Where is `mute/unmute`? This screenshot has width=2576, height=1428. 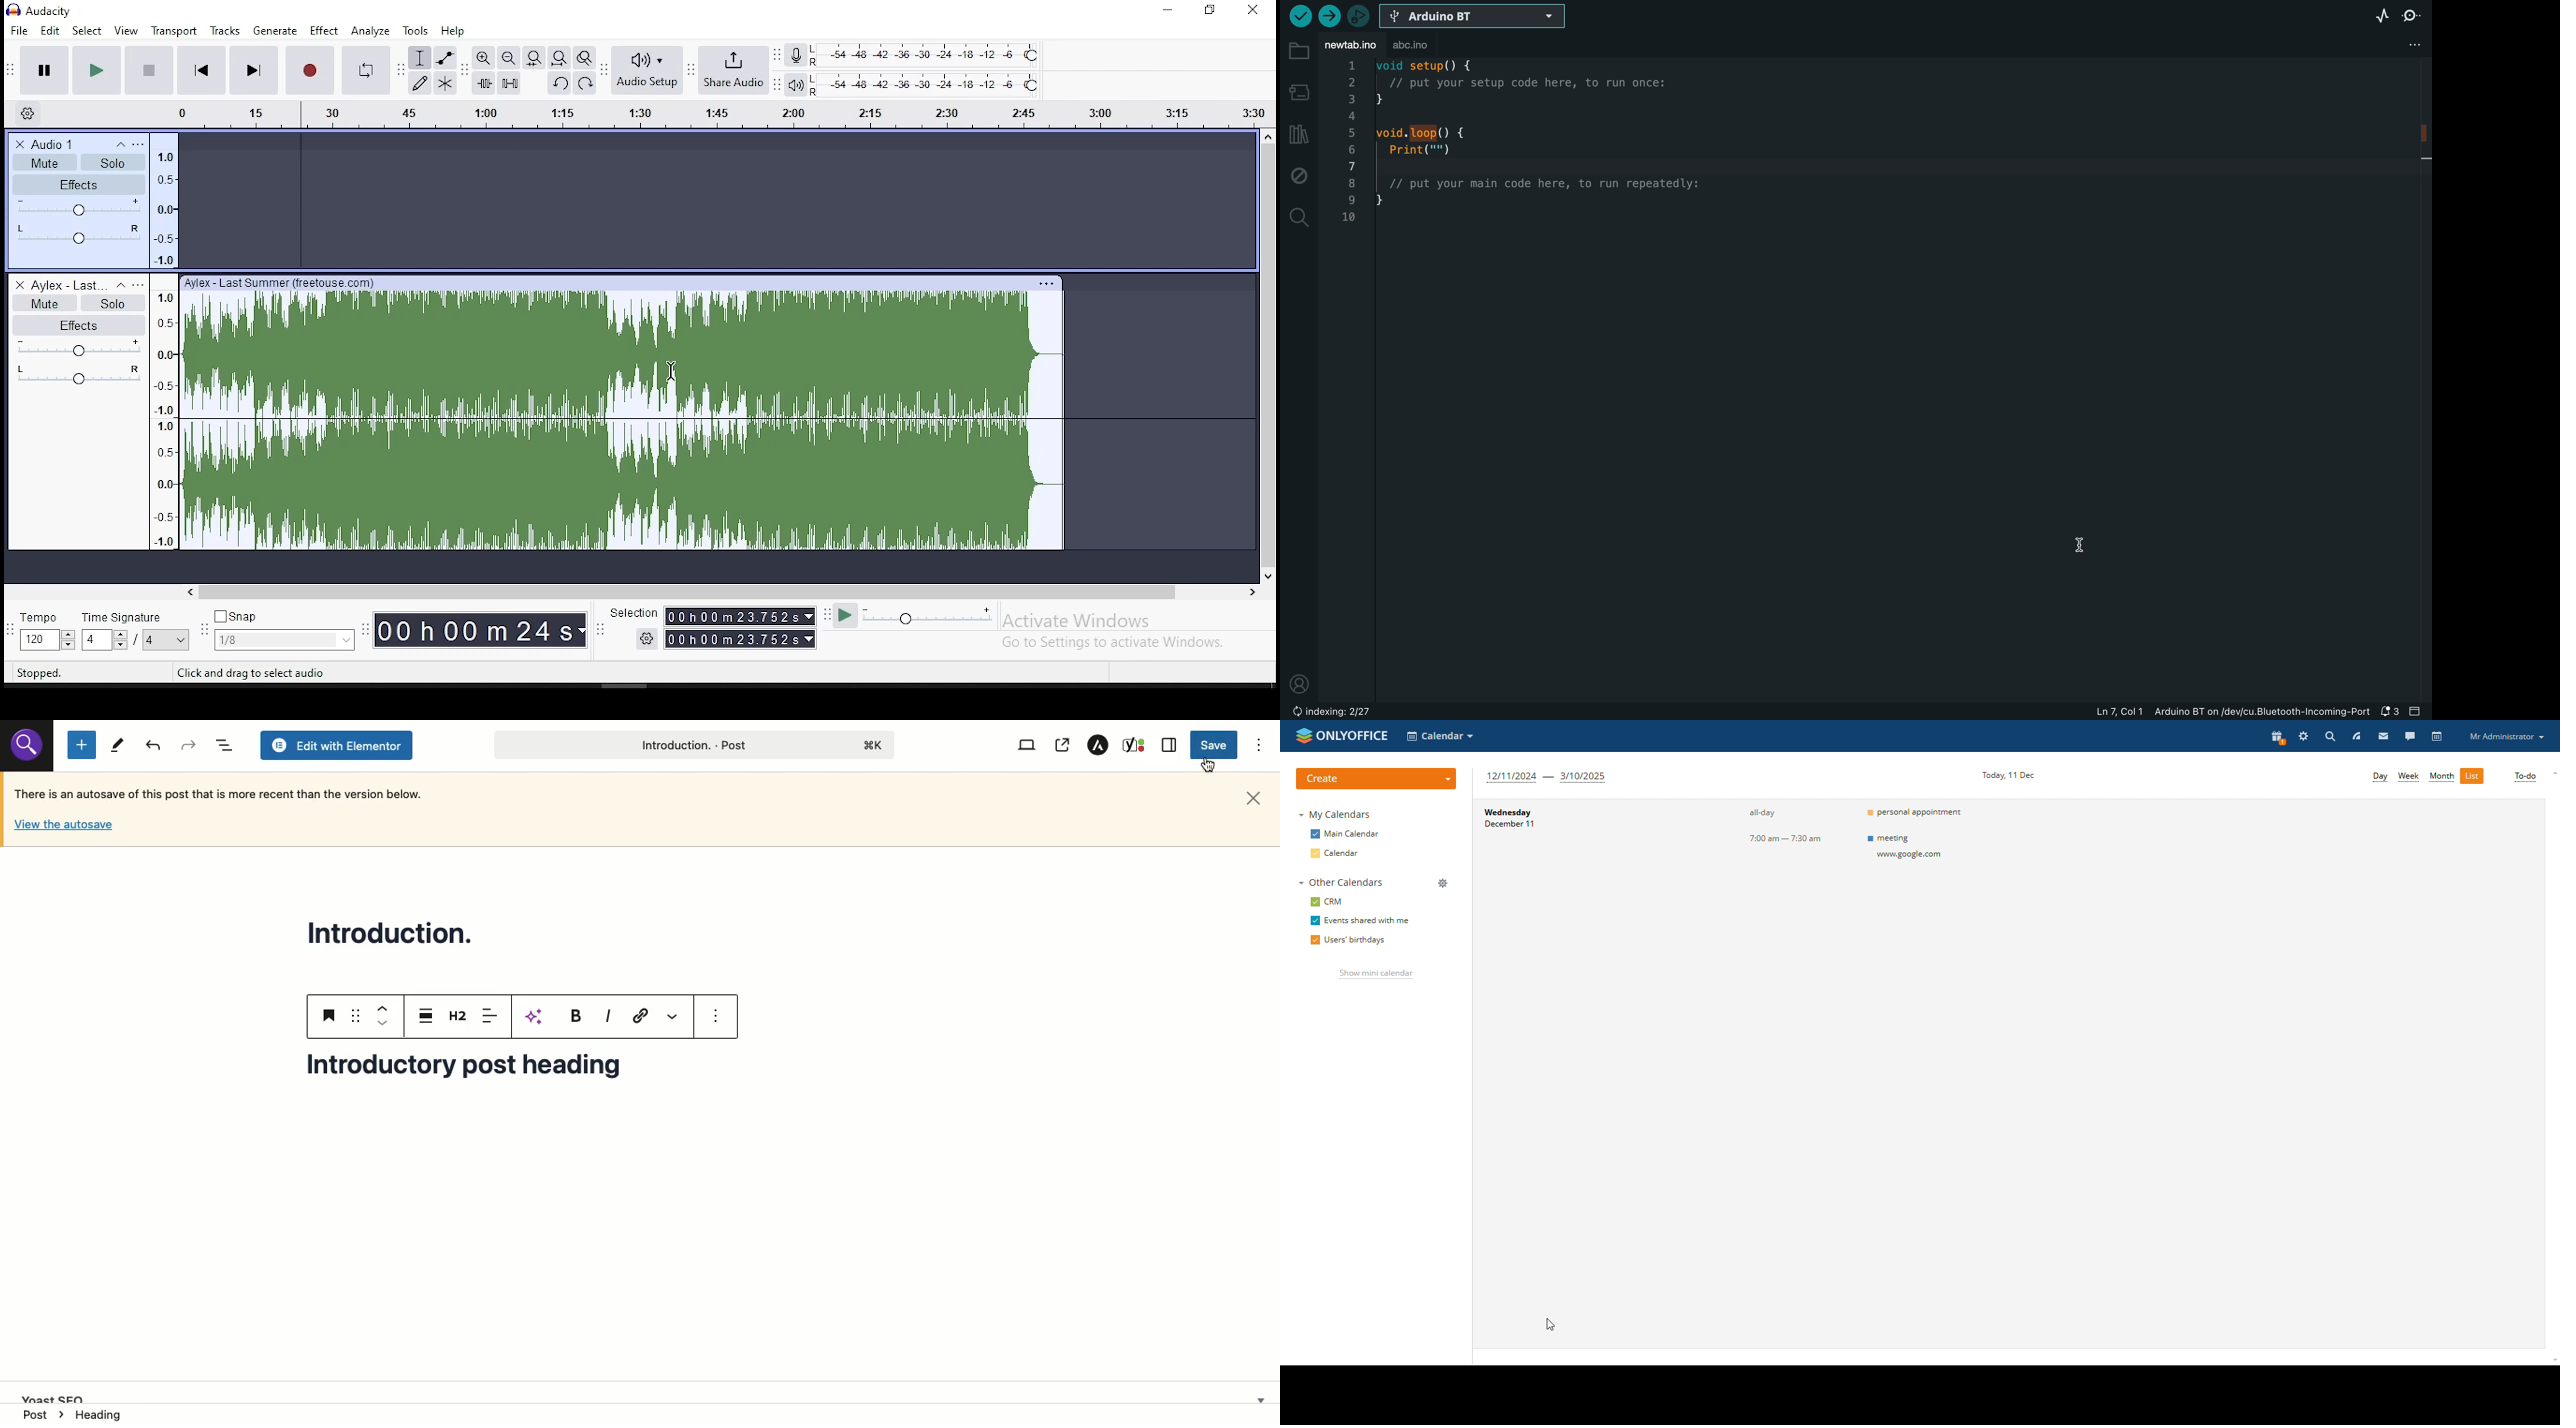 mute/unmute is located at coordinates (46, 302).